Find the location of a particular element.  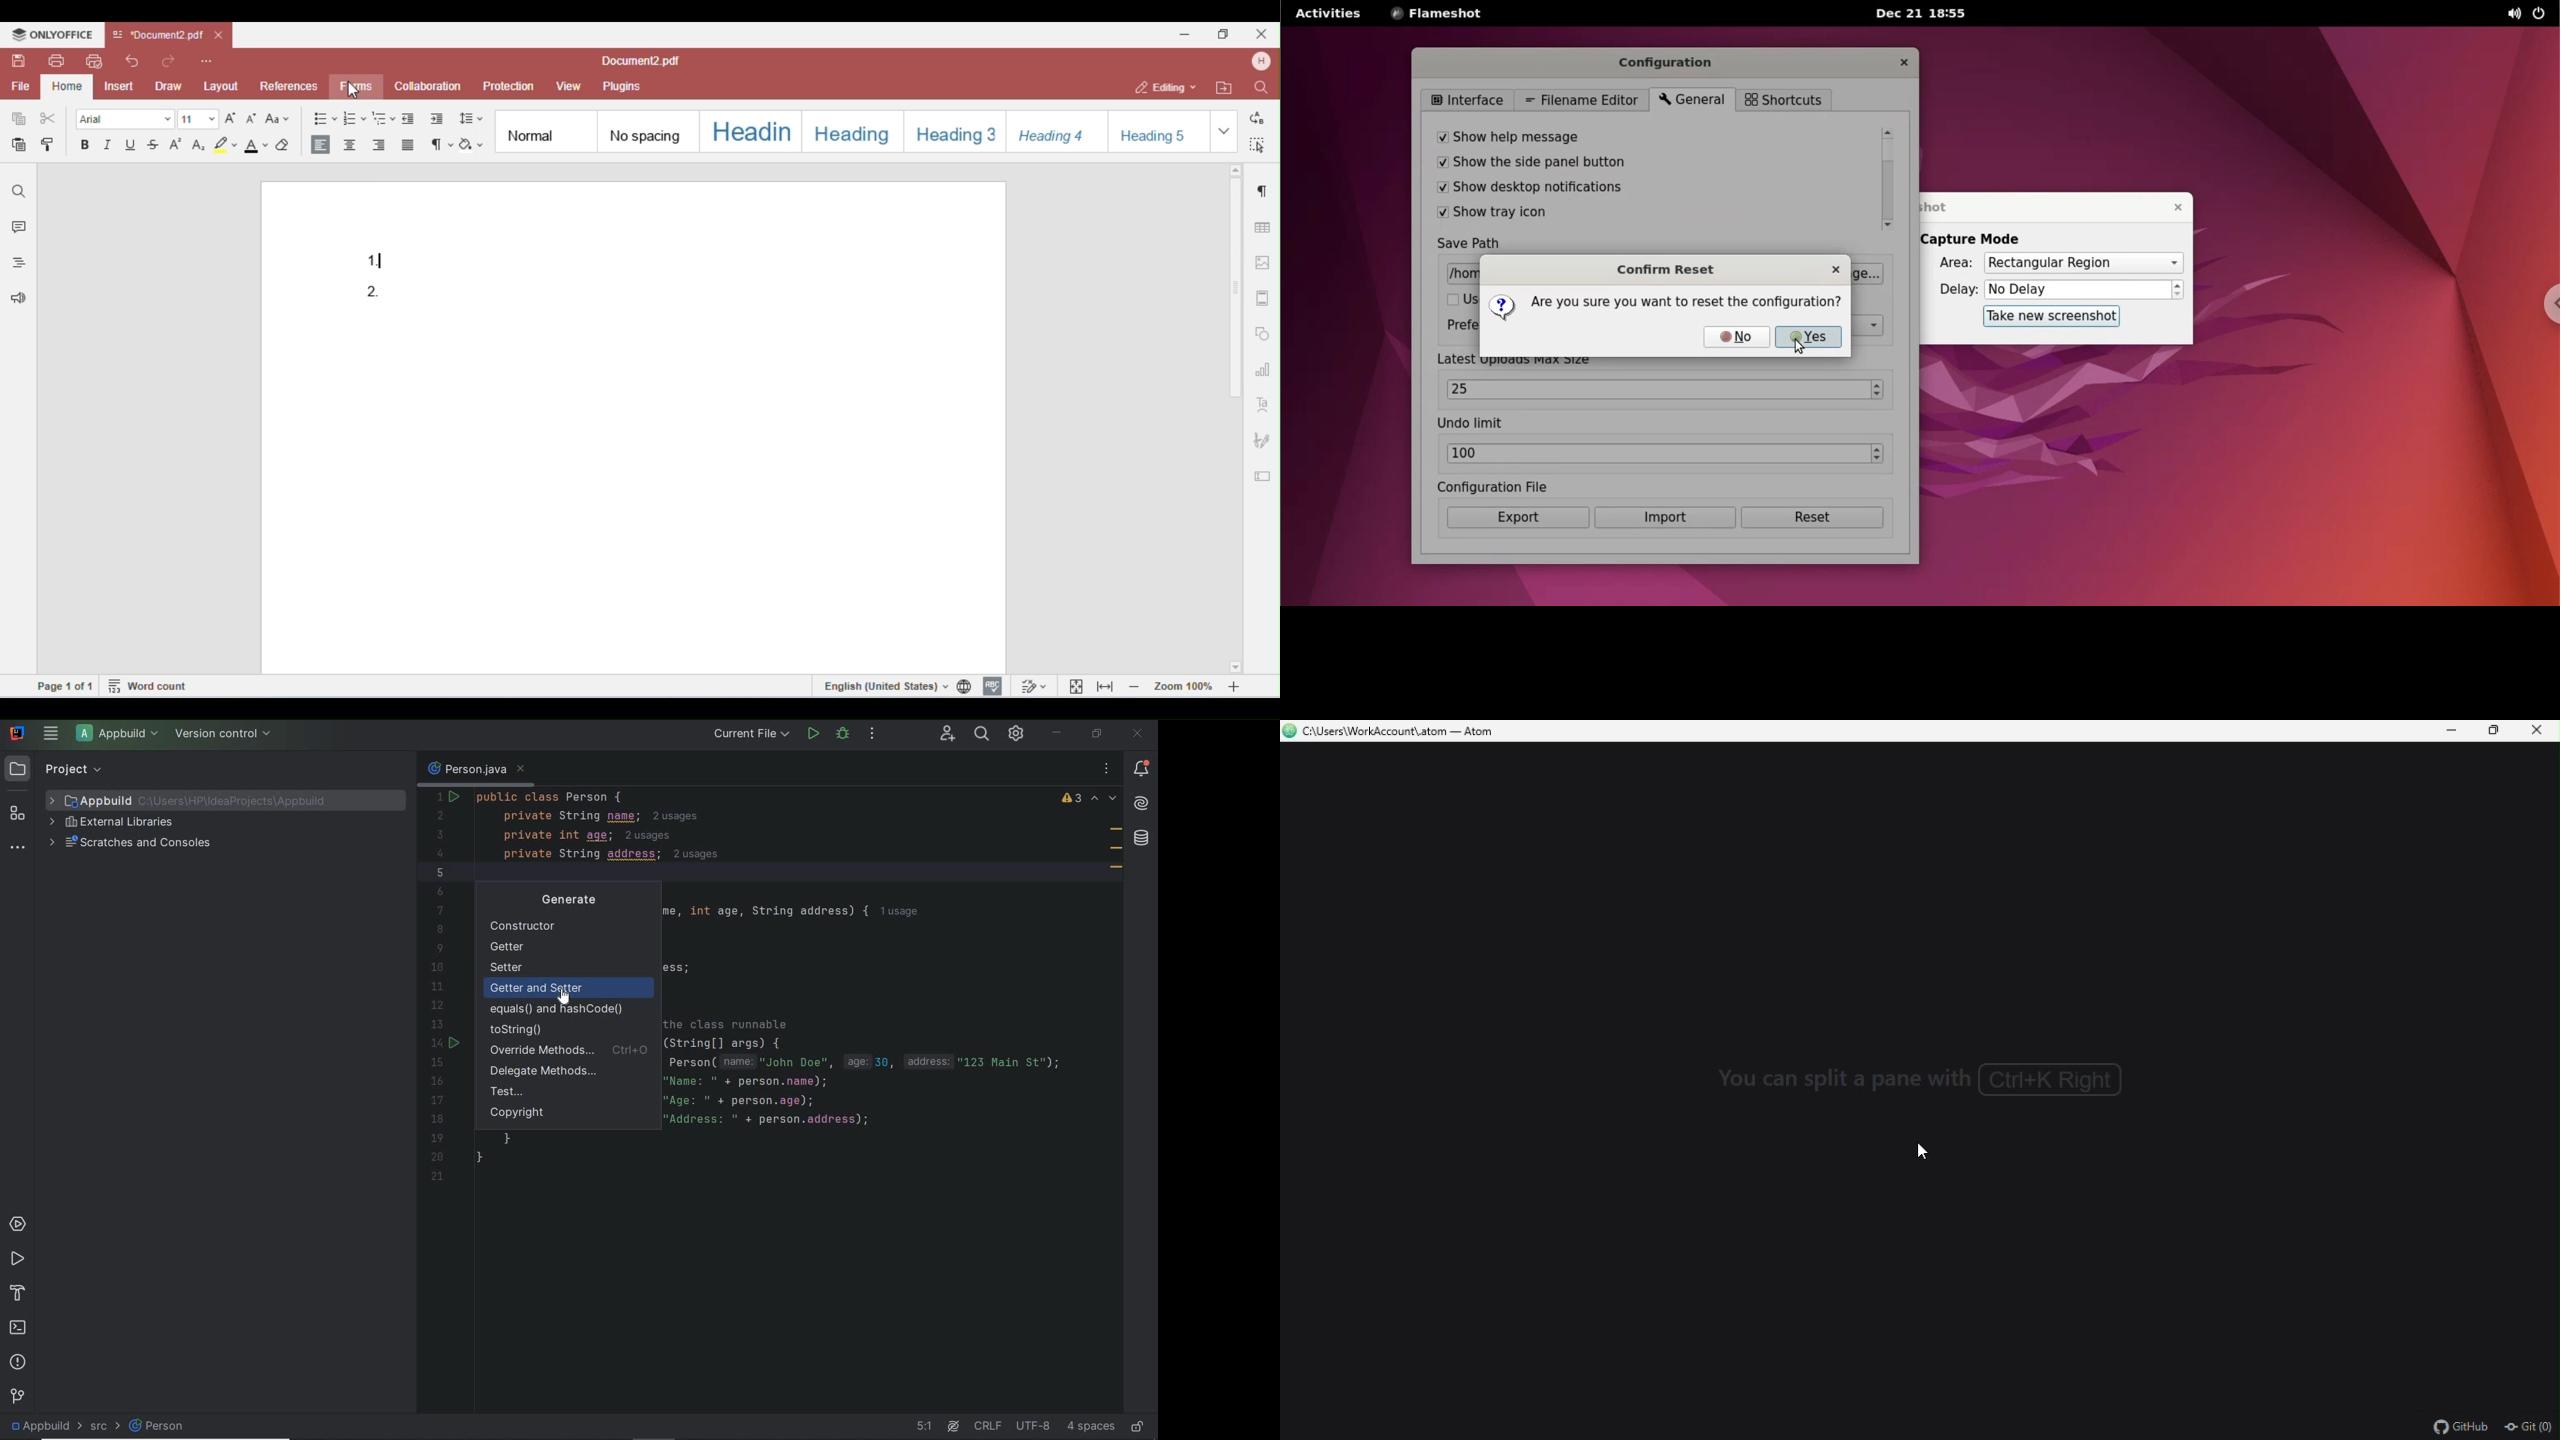

heading is located at coordinates (748, 129).